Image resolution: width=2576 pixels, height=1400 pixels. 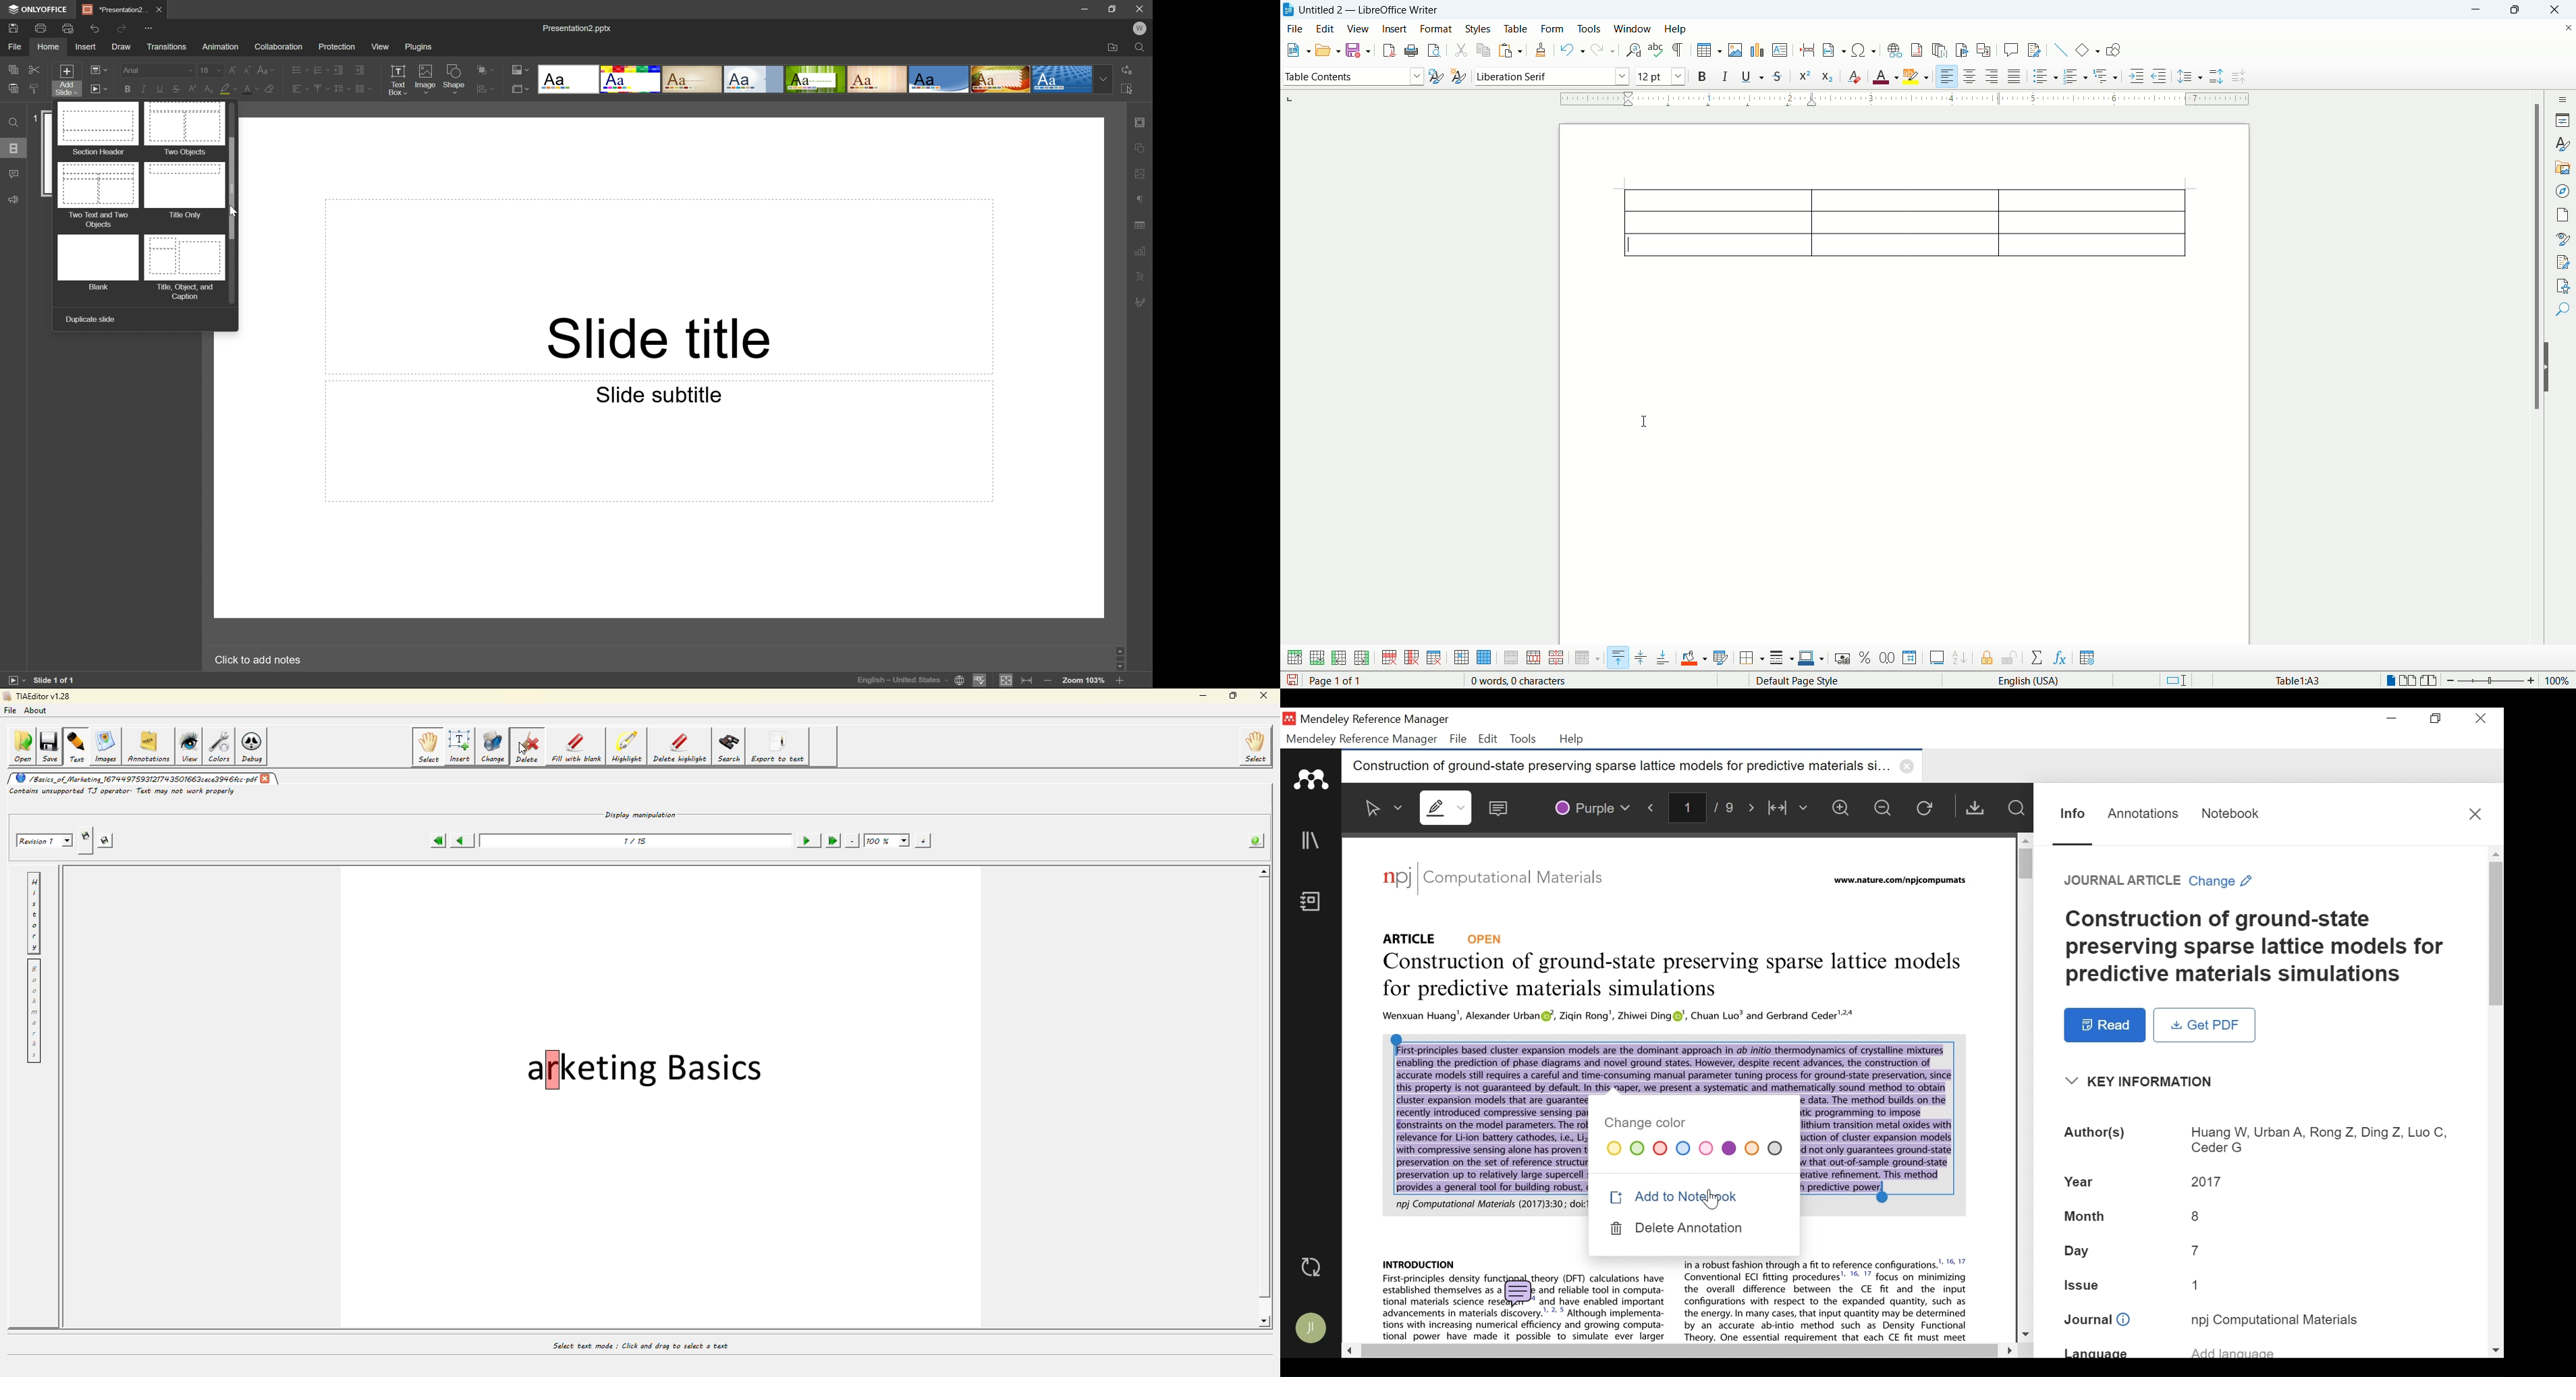 I want to click on find, so click(x=2561, y=309).